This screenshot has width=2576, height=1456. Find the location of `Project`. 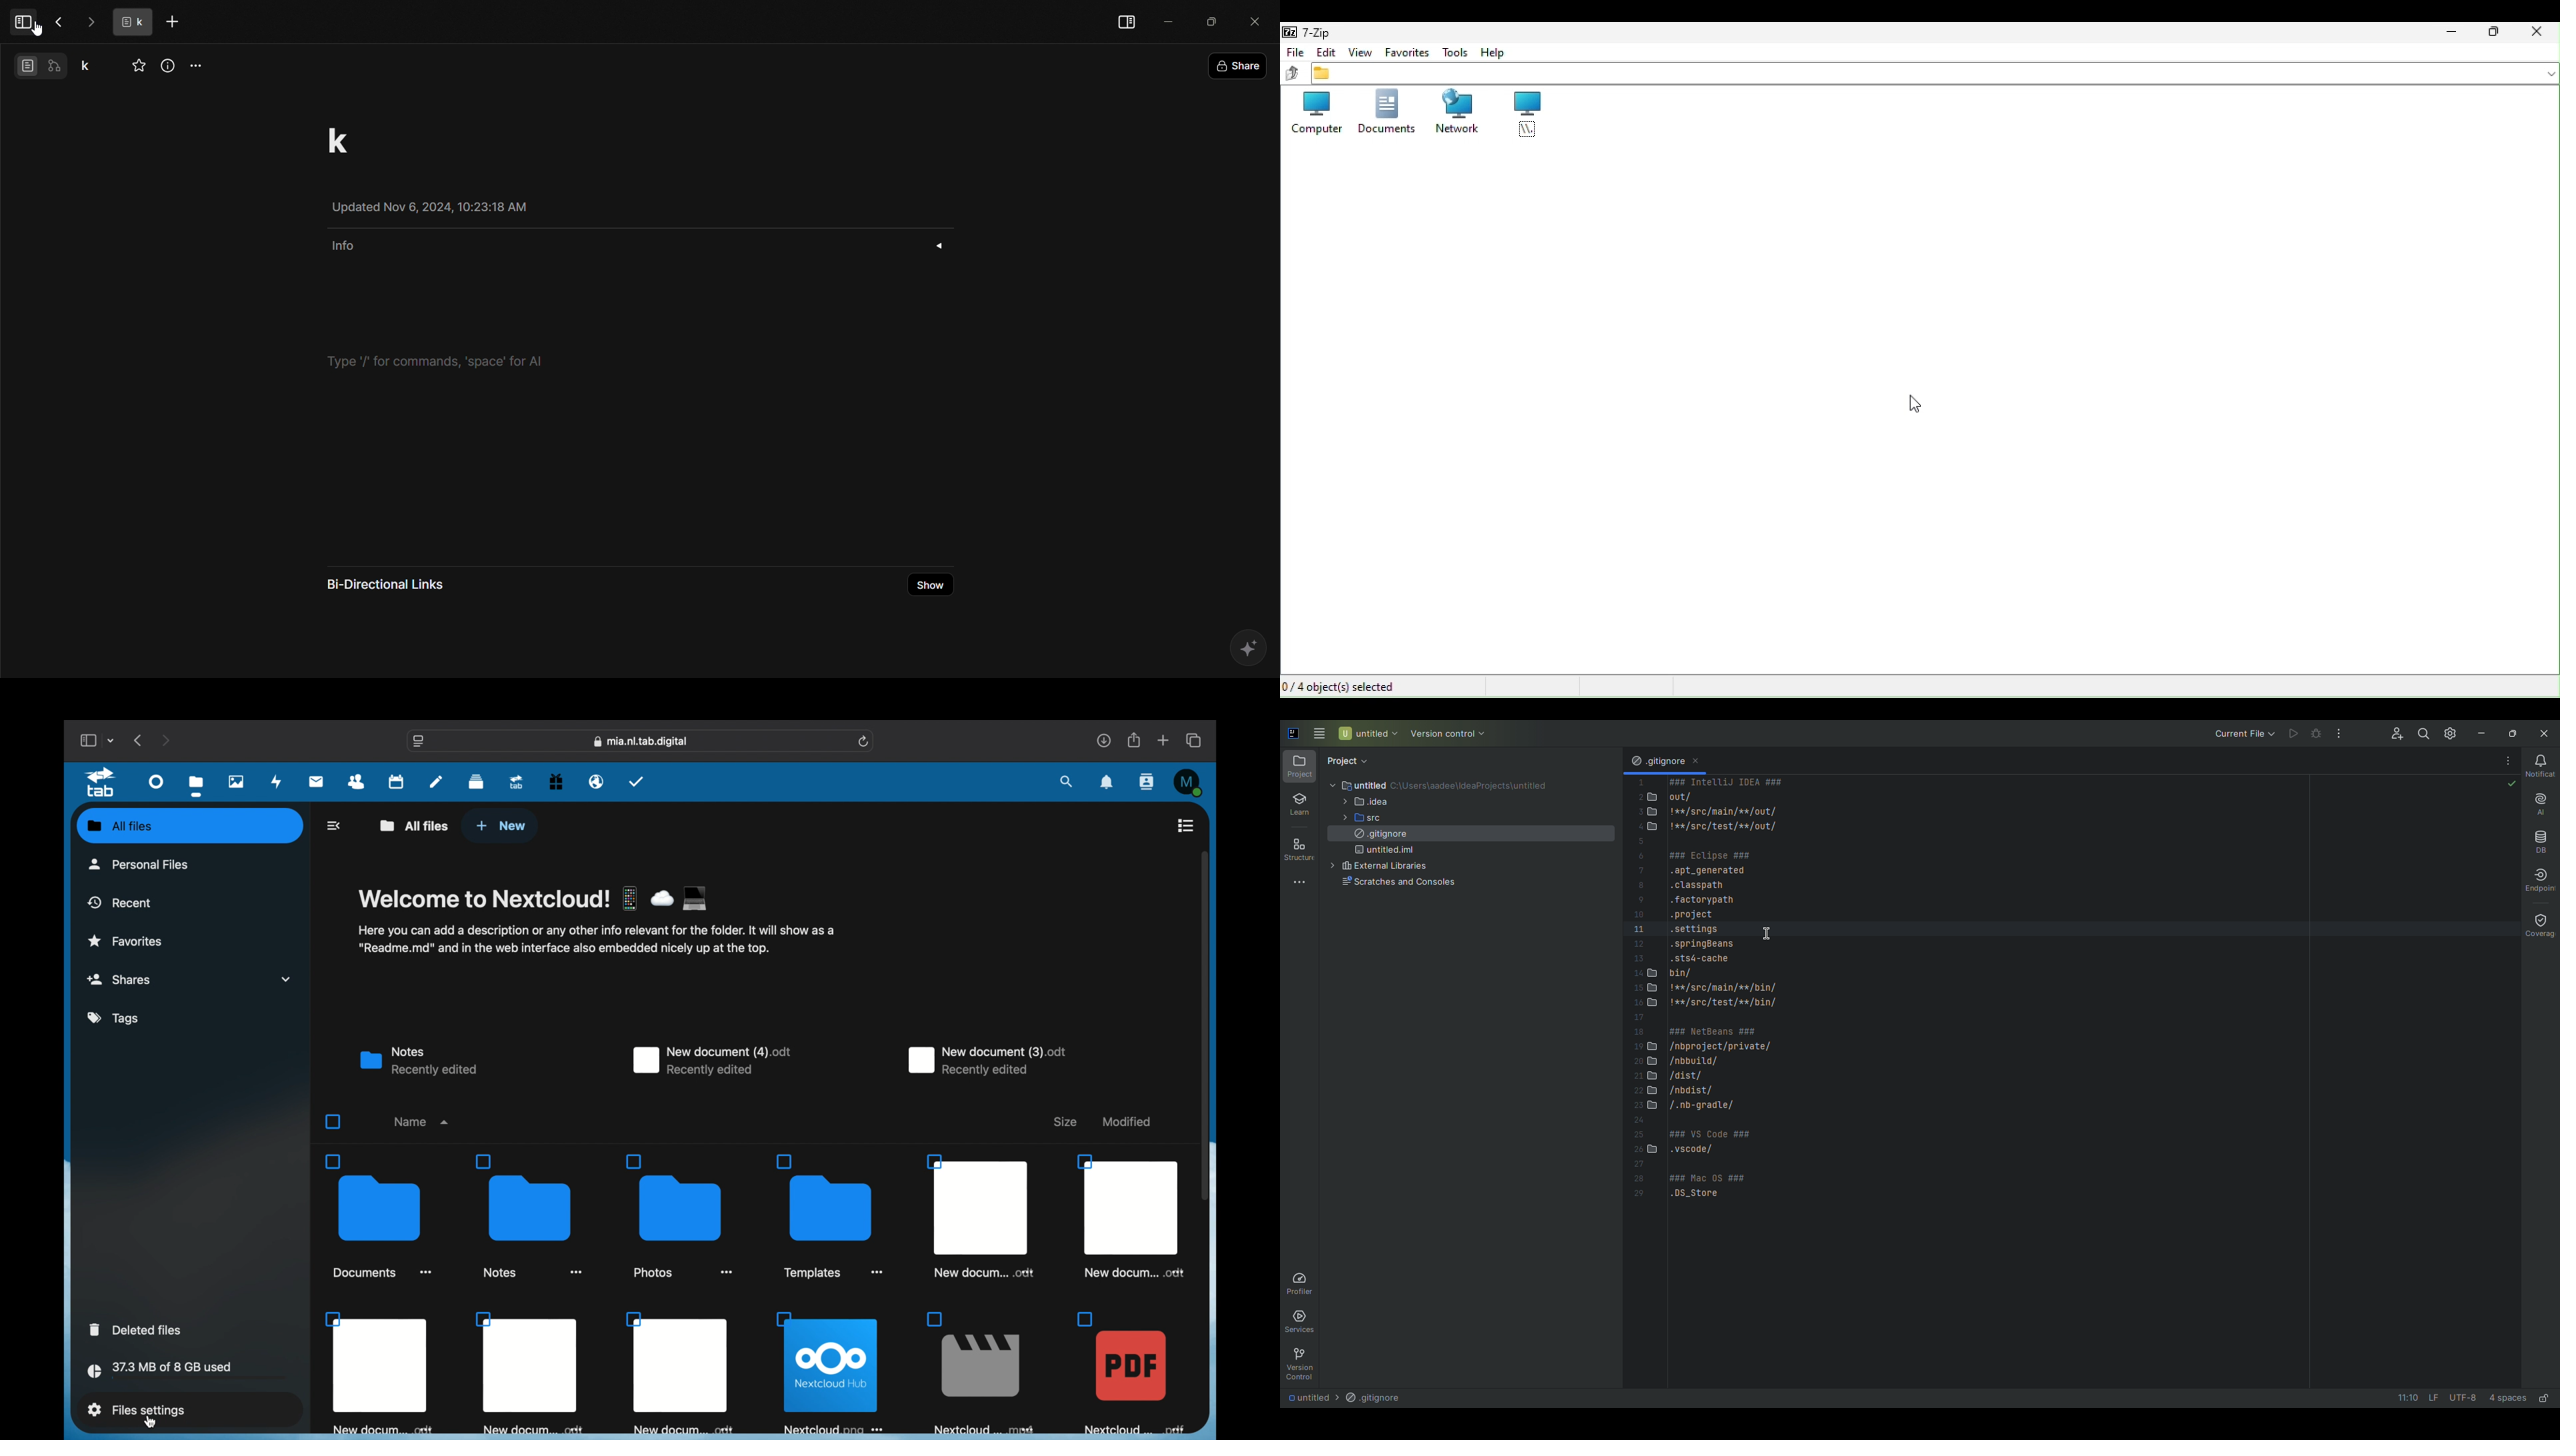

Project is located at coordinates (1300, 767).